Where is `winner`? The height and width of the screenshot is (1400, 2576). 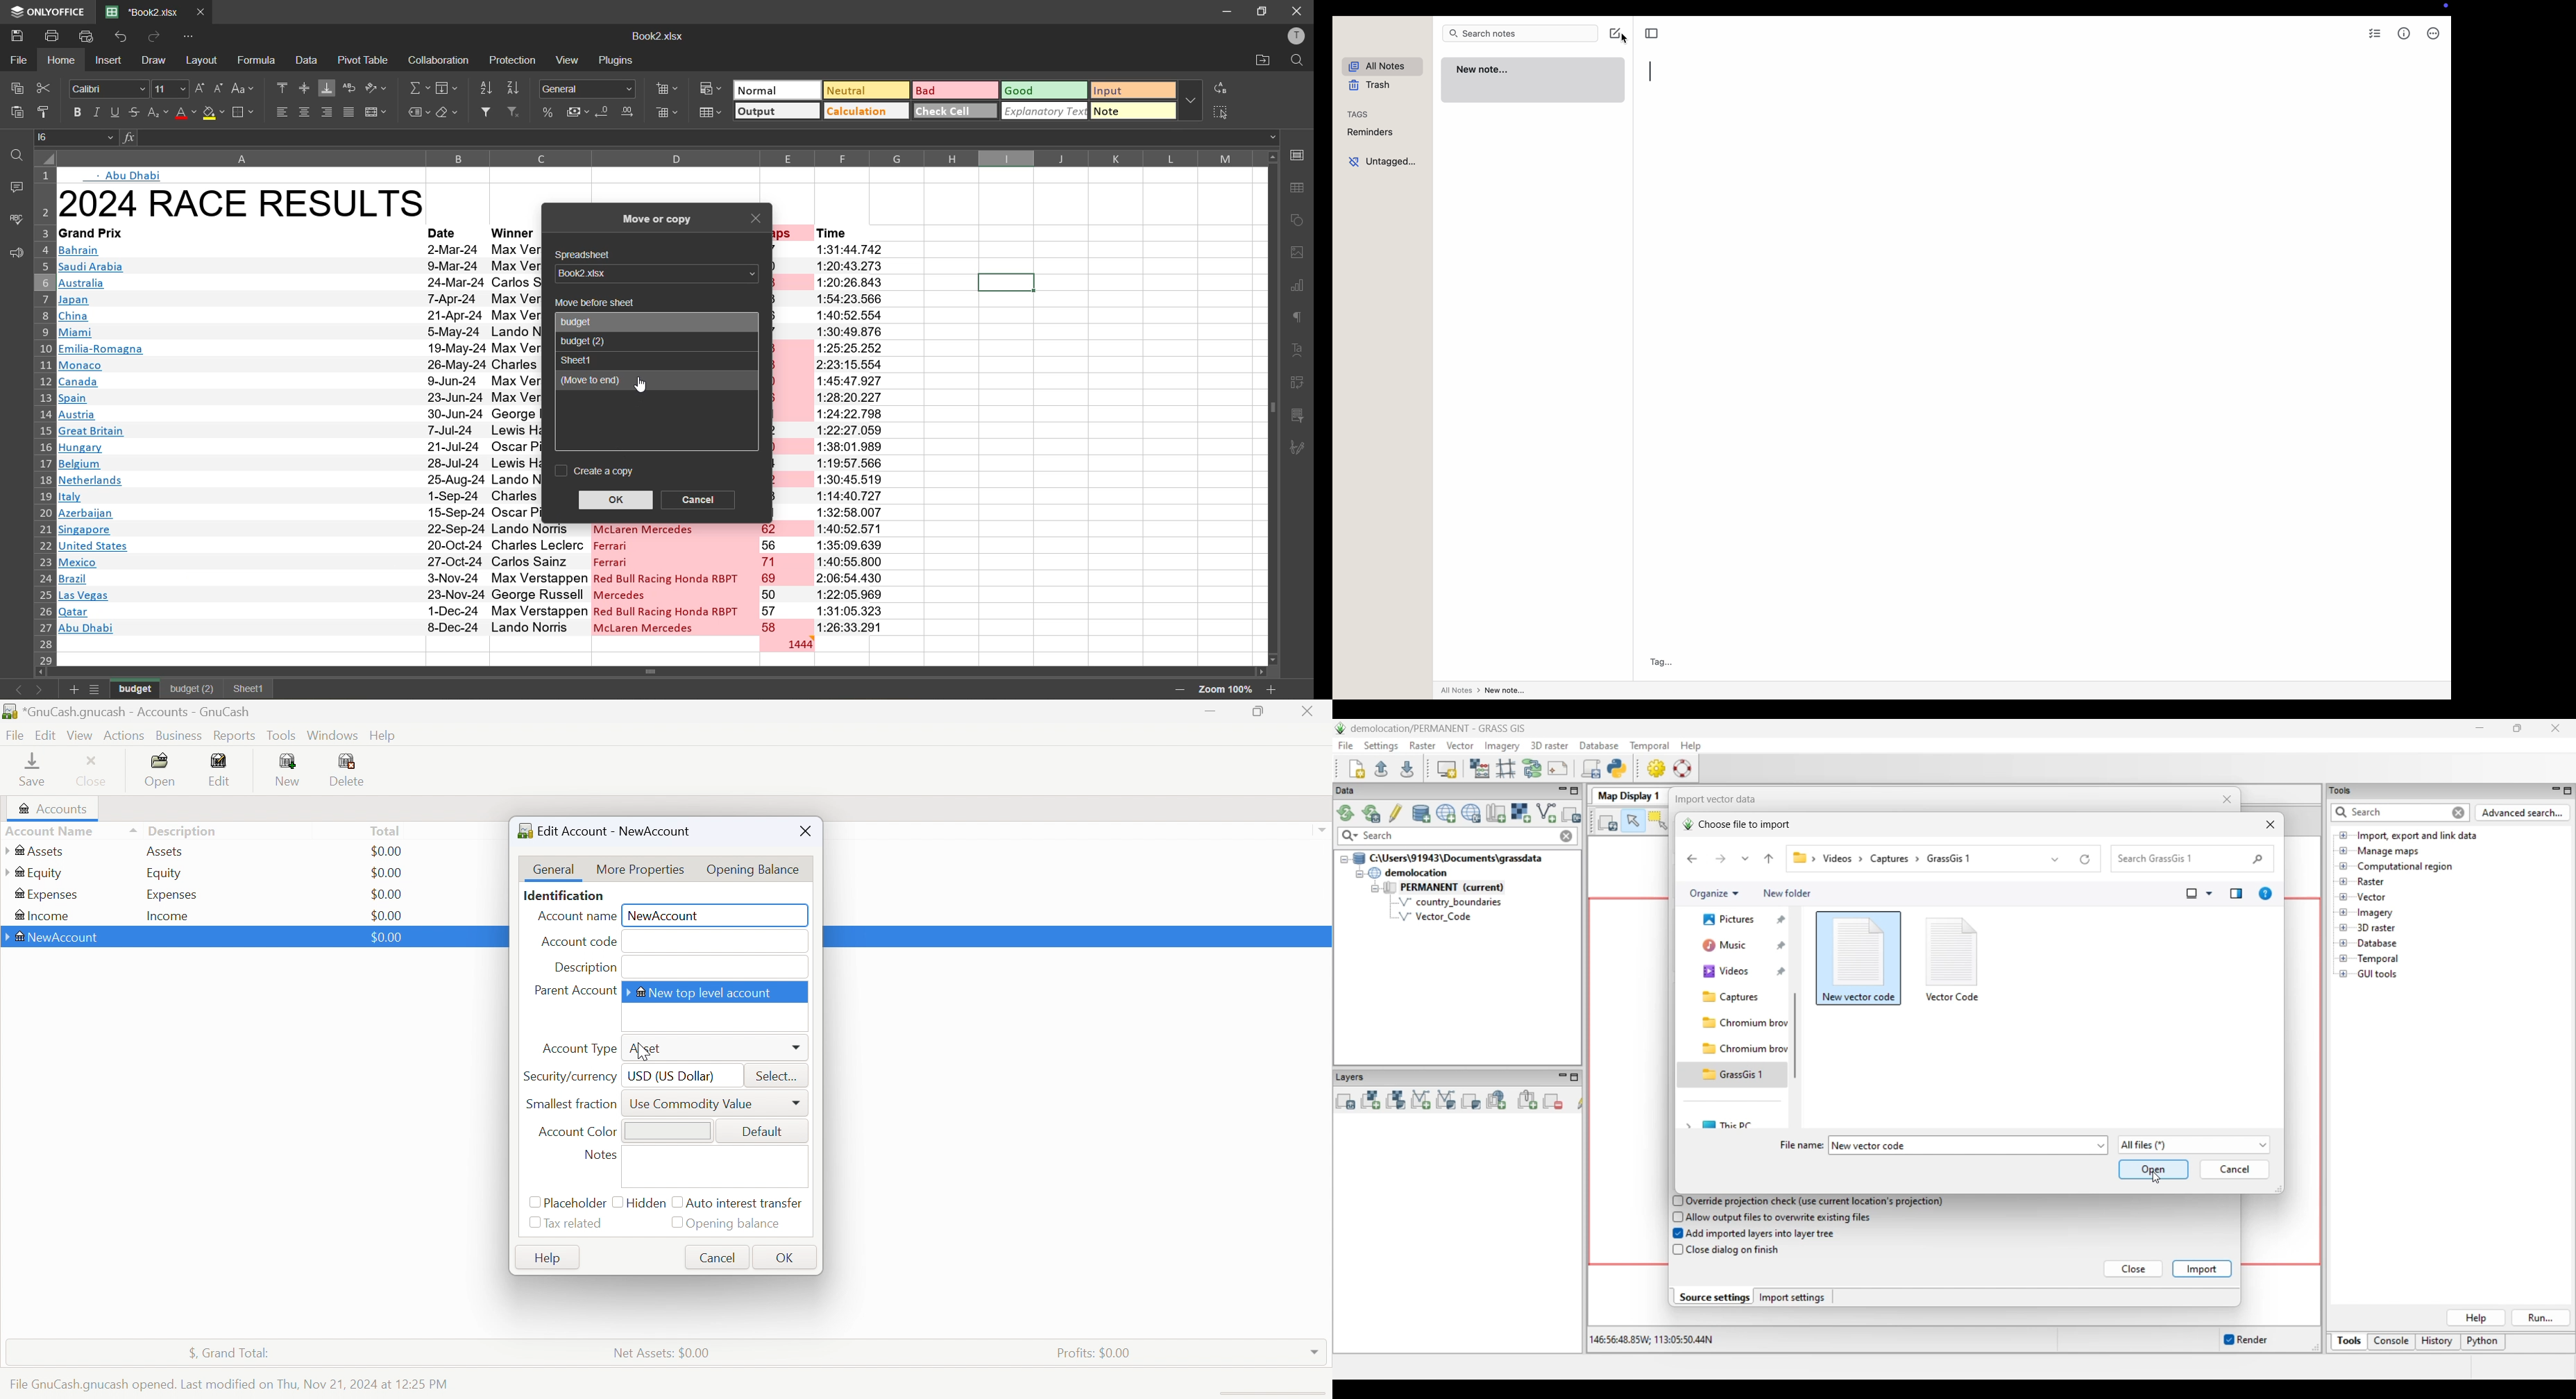 winner is located at coordinates (513, 233).